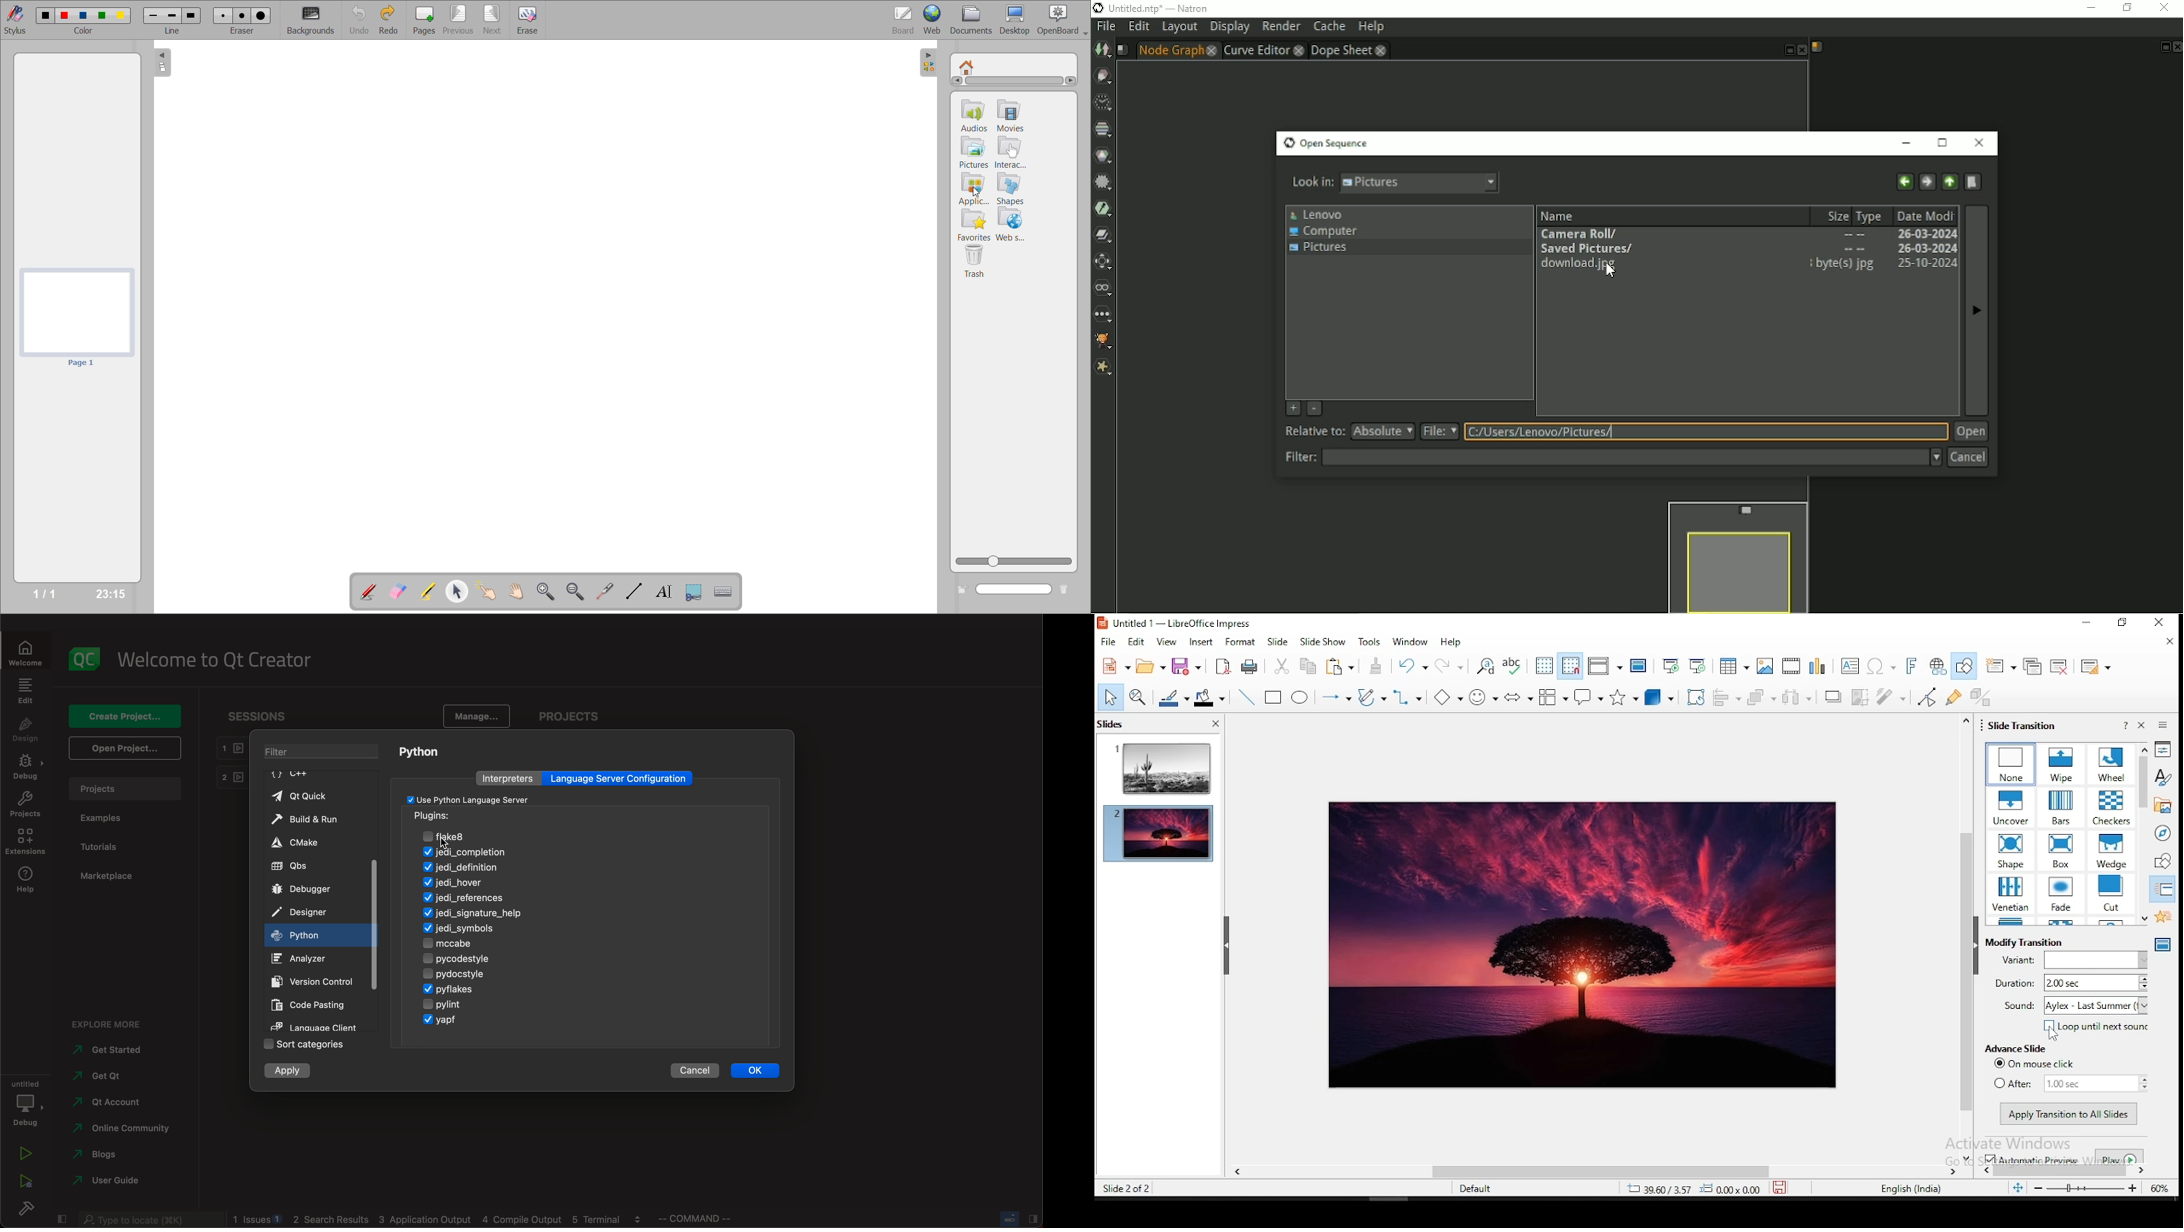  What do you see at coordinates (61, 1218) in the screenshot?
I see `close slide bar` at bounding box center [61, 1218].